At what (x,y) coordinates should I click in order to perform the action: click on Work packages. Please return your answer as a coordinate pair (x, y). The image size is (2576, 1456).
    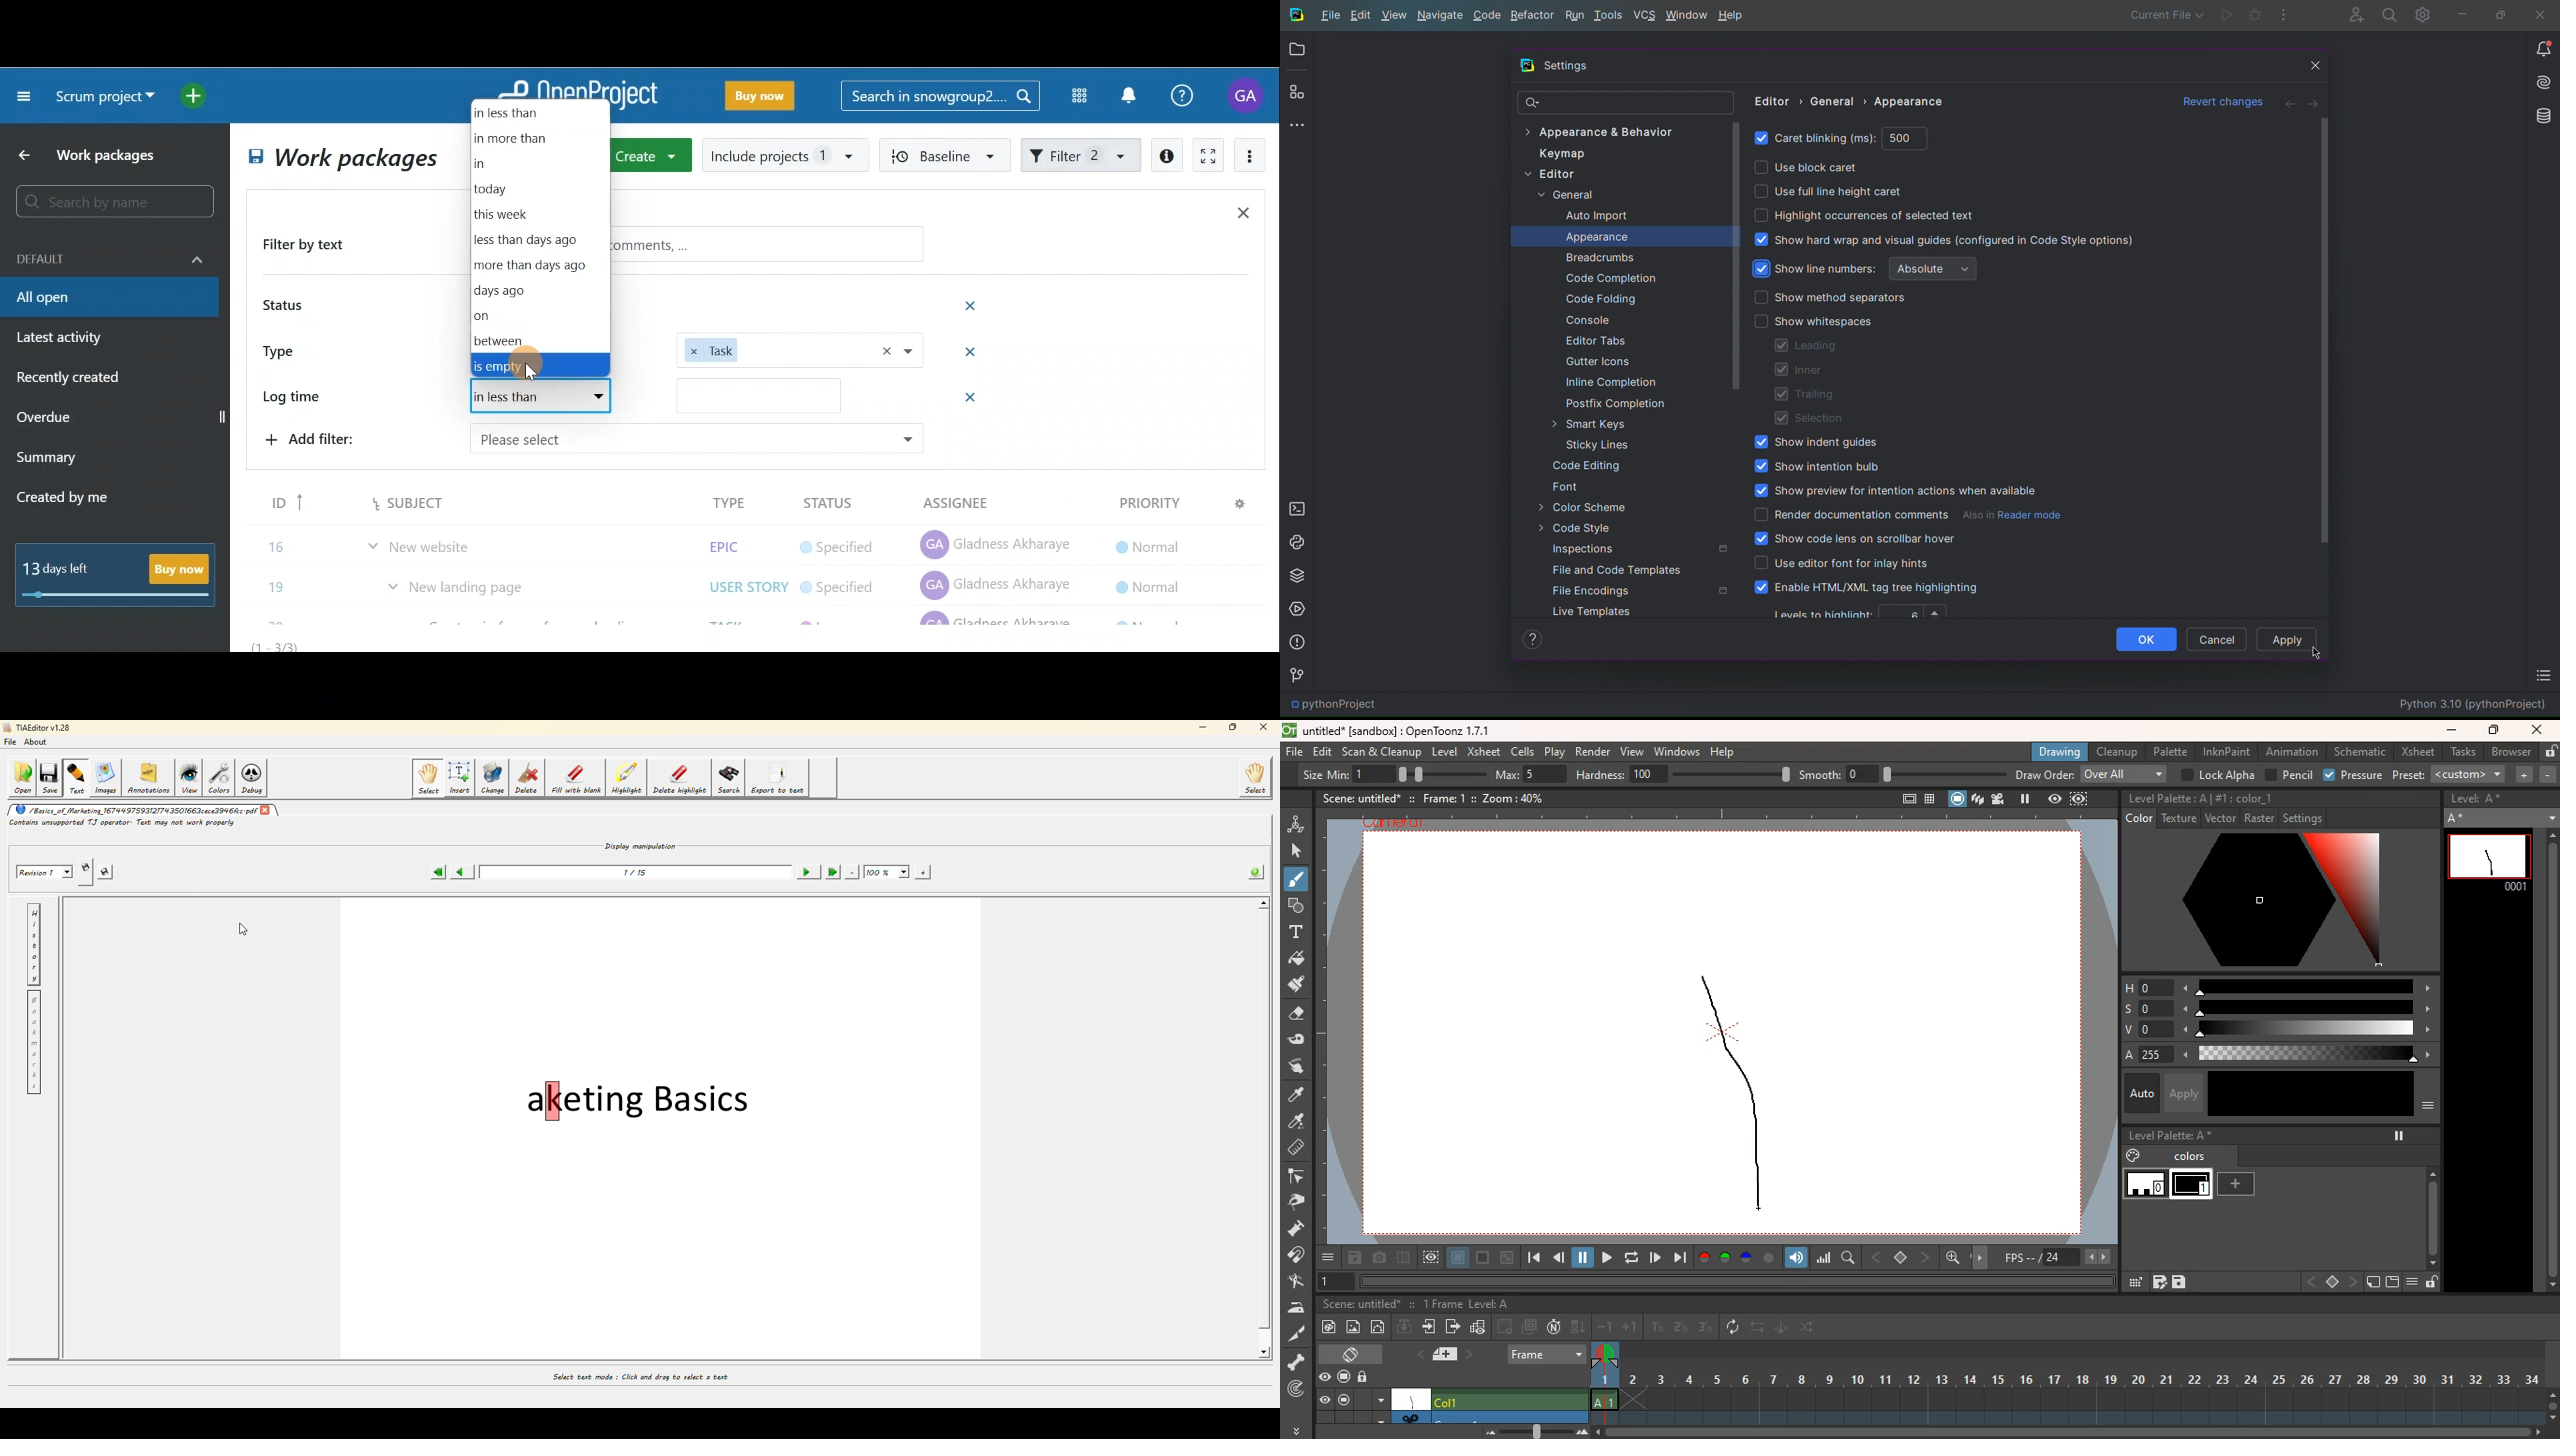
    Looking at the image, I should click on (91, 155).